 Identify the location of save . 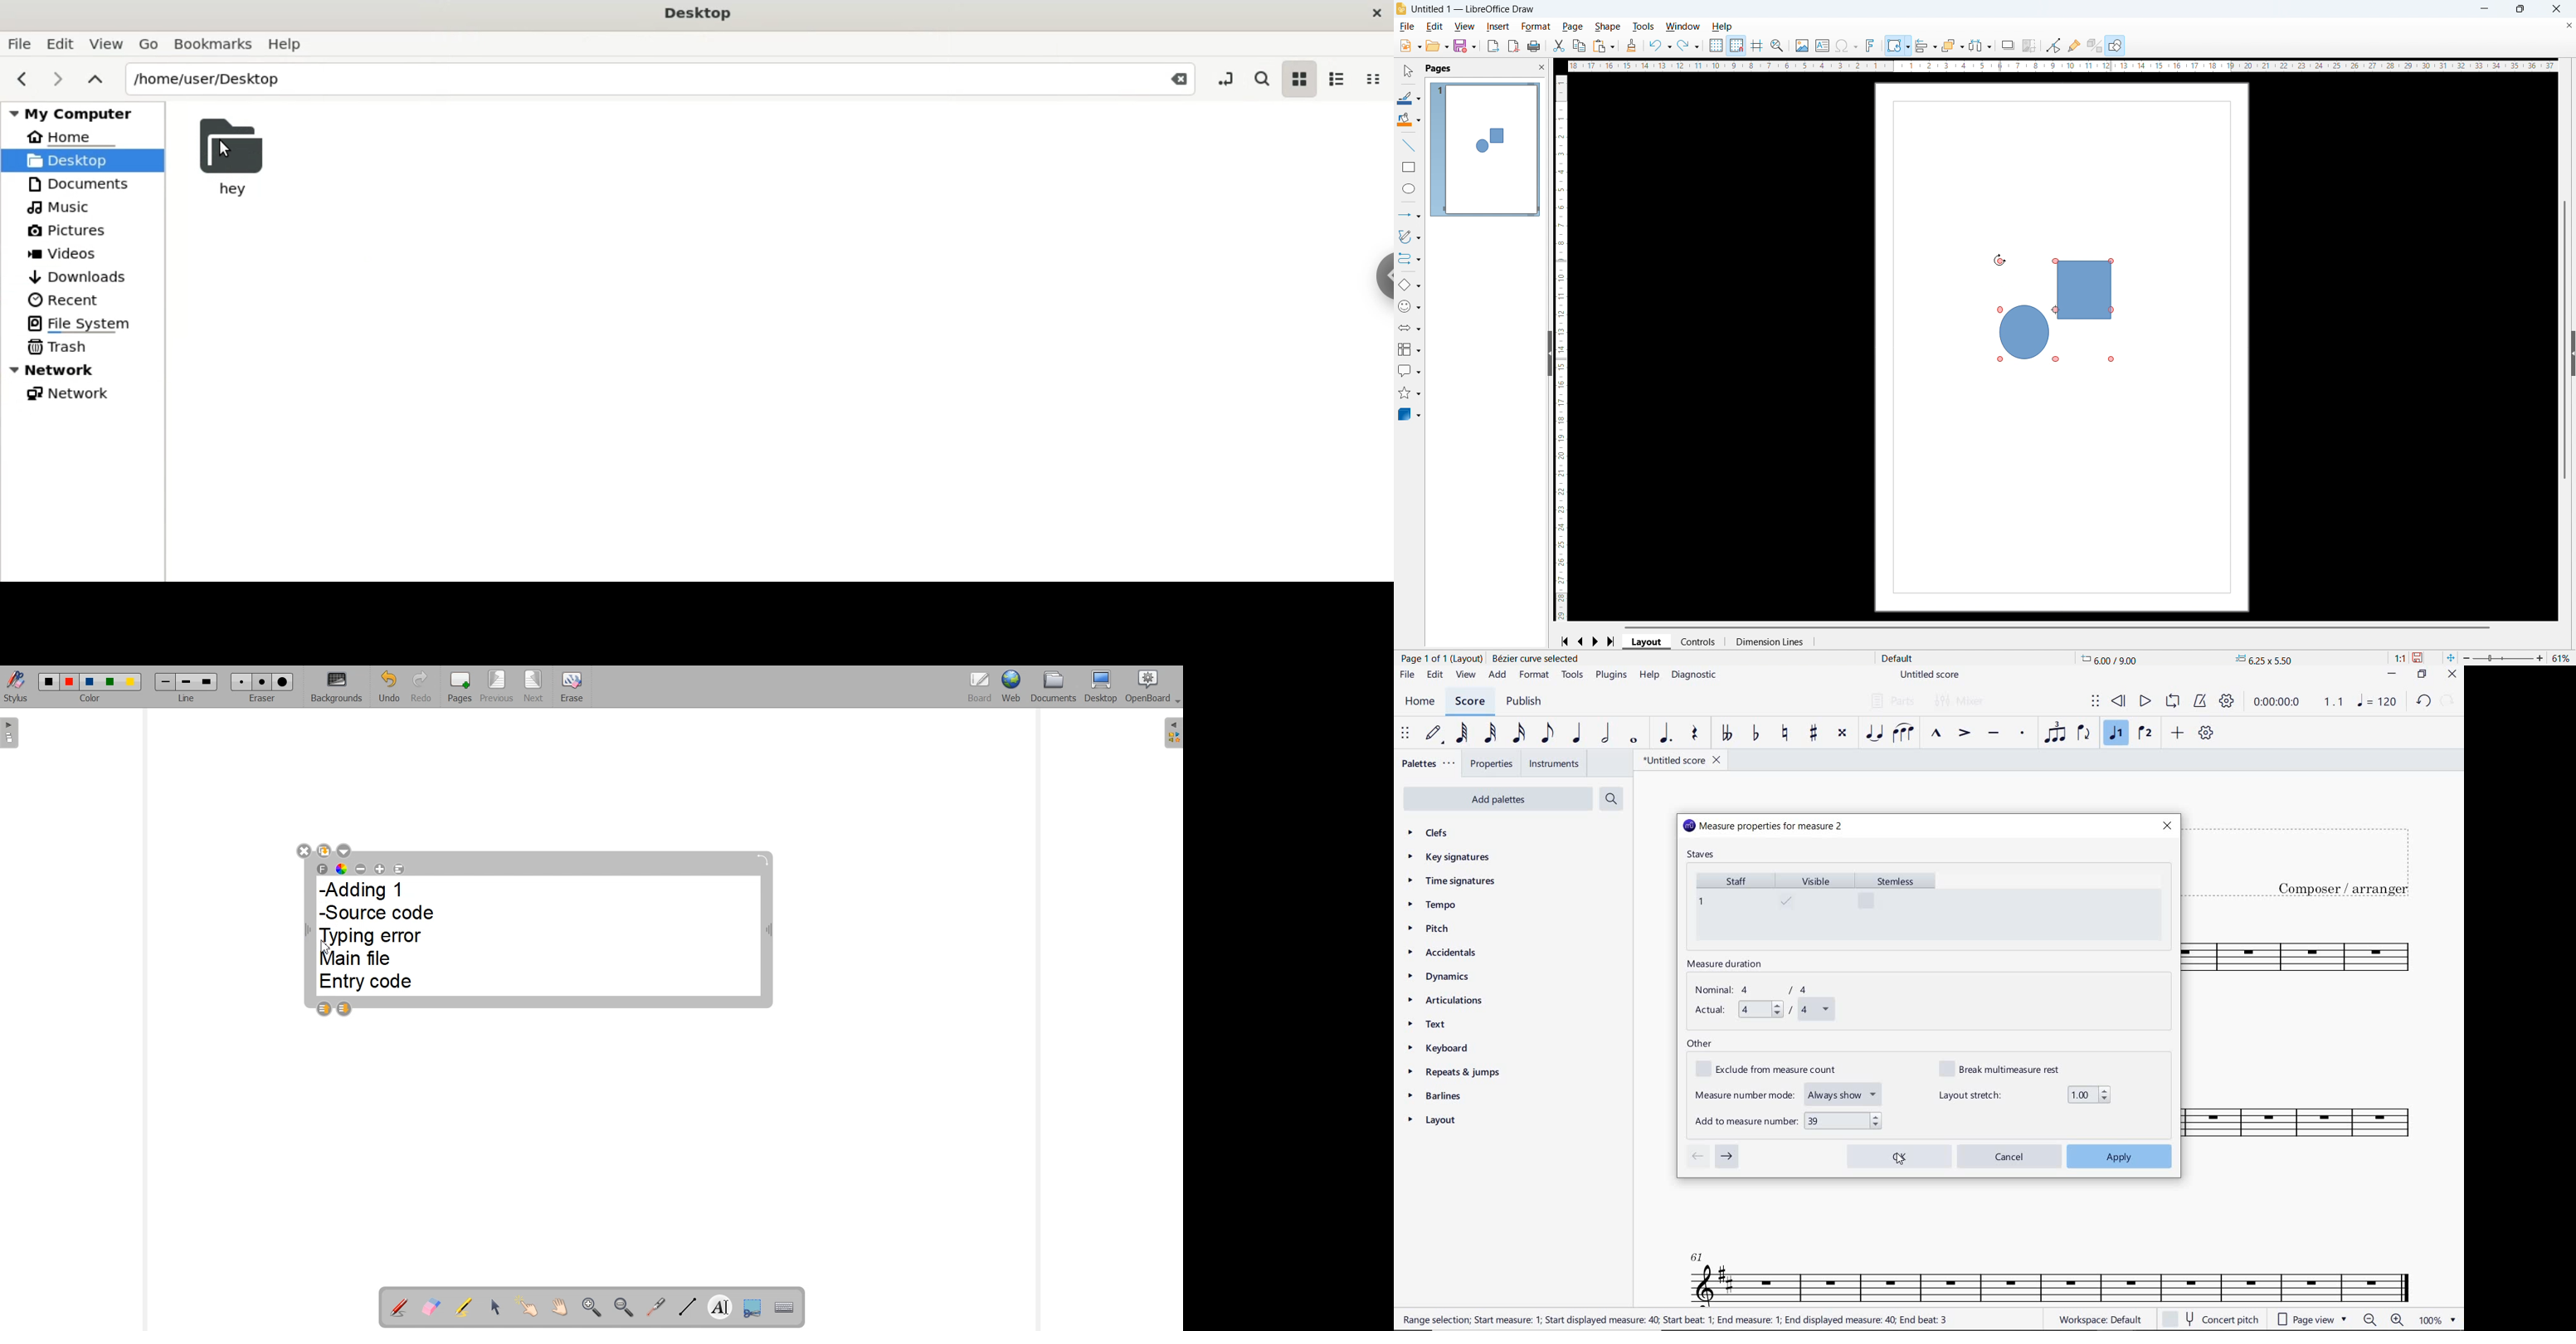
(1466, 46).